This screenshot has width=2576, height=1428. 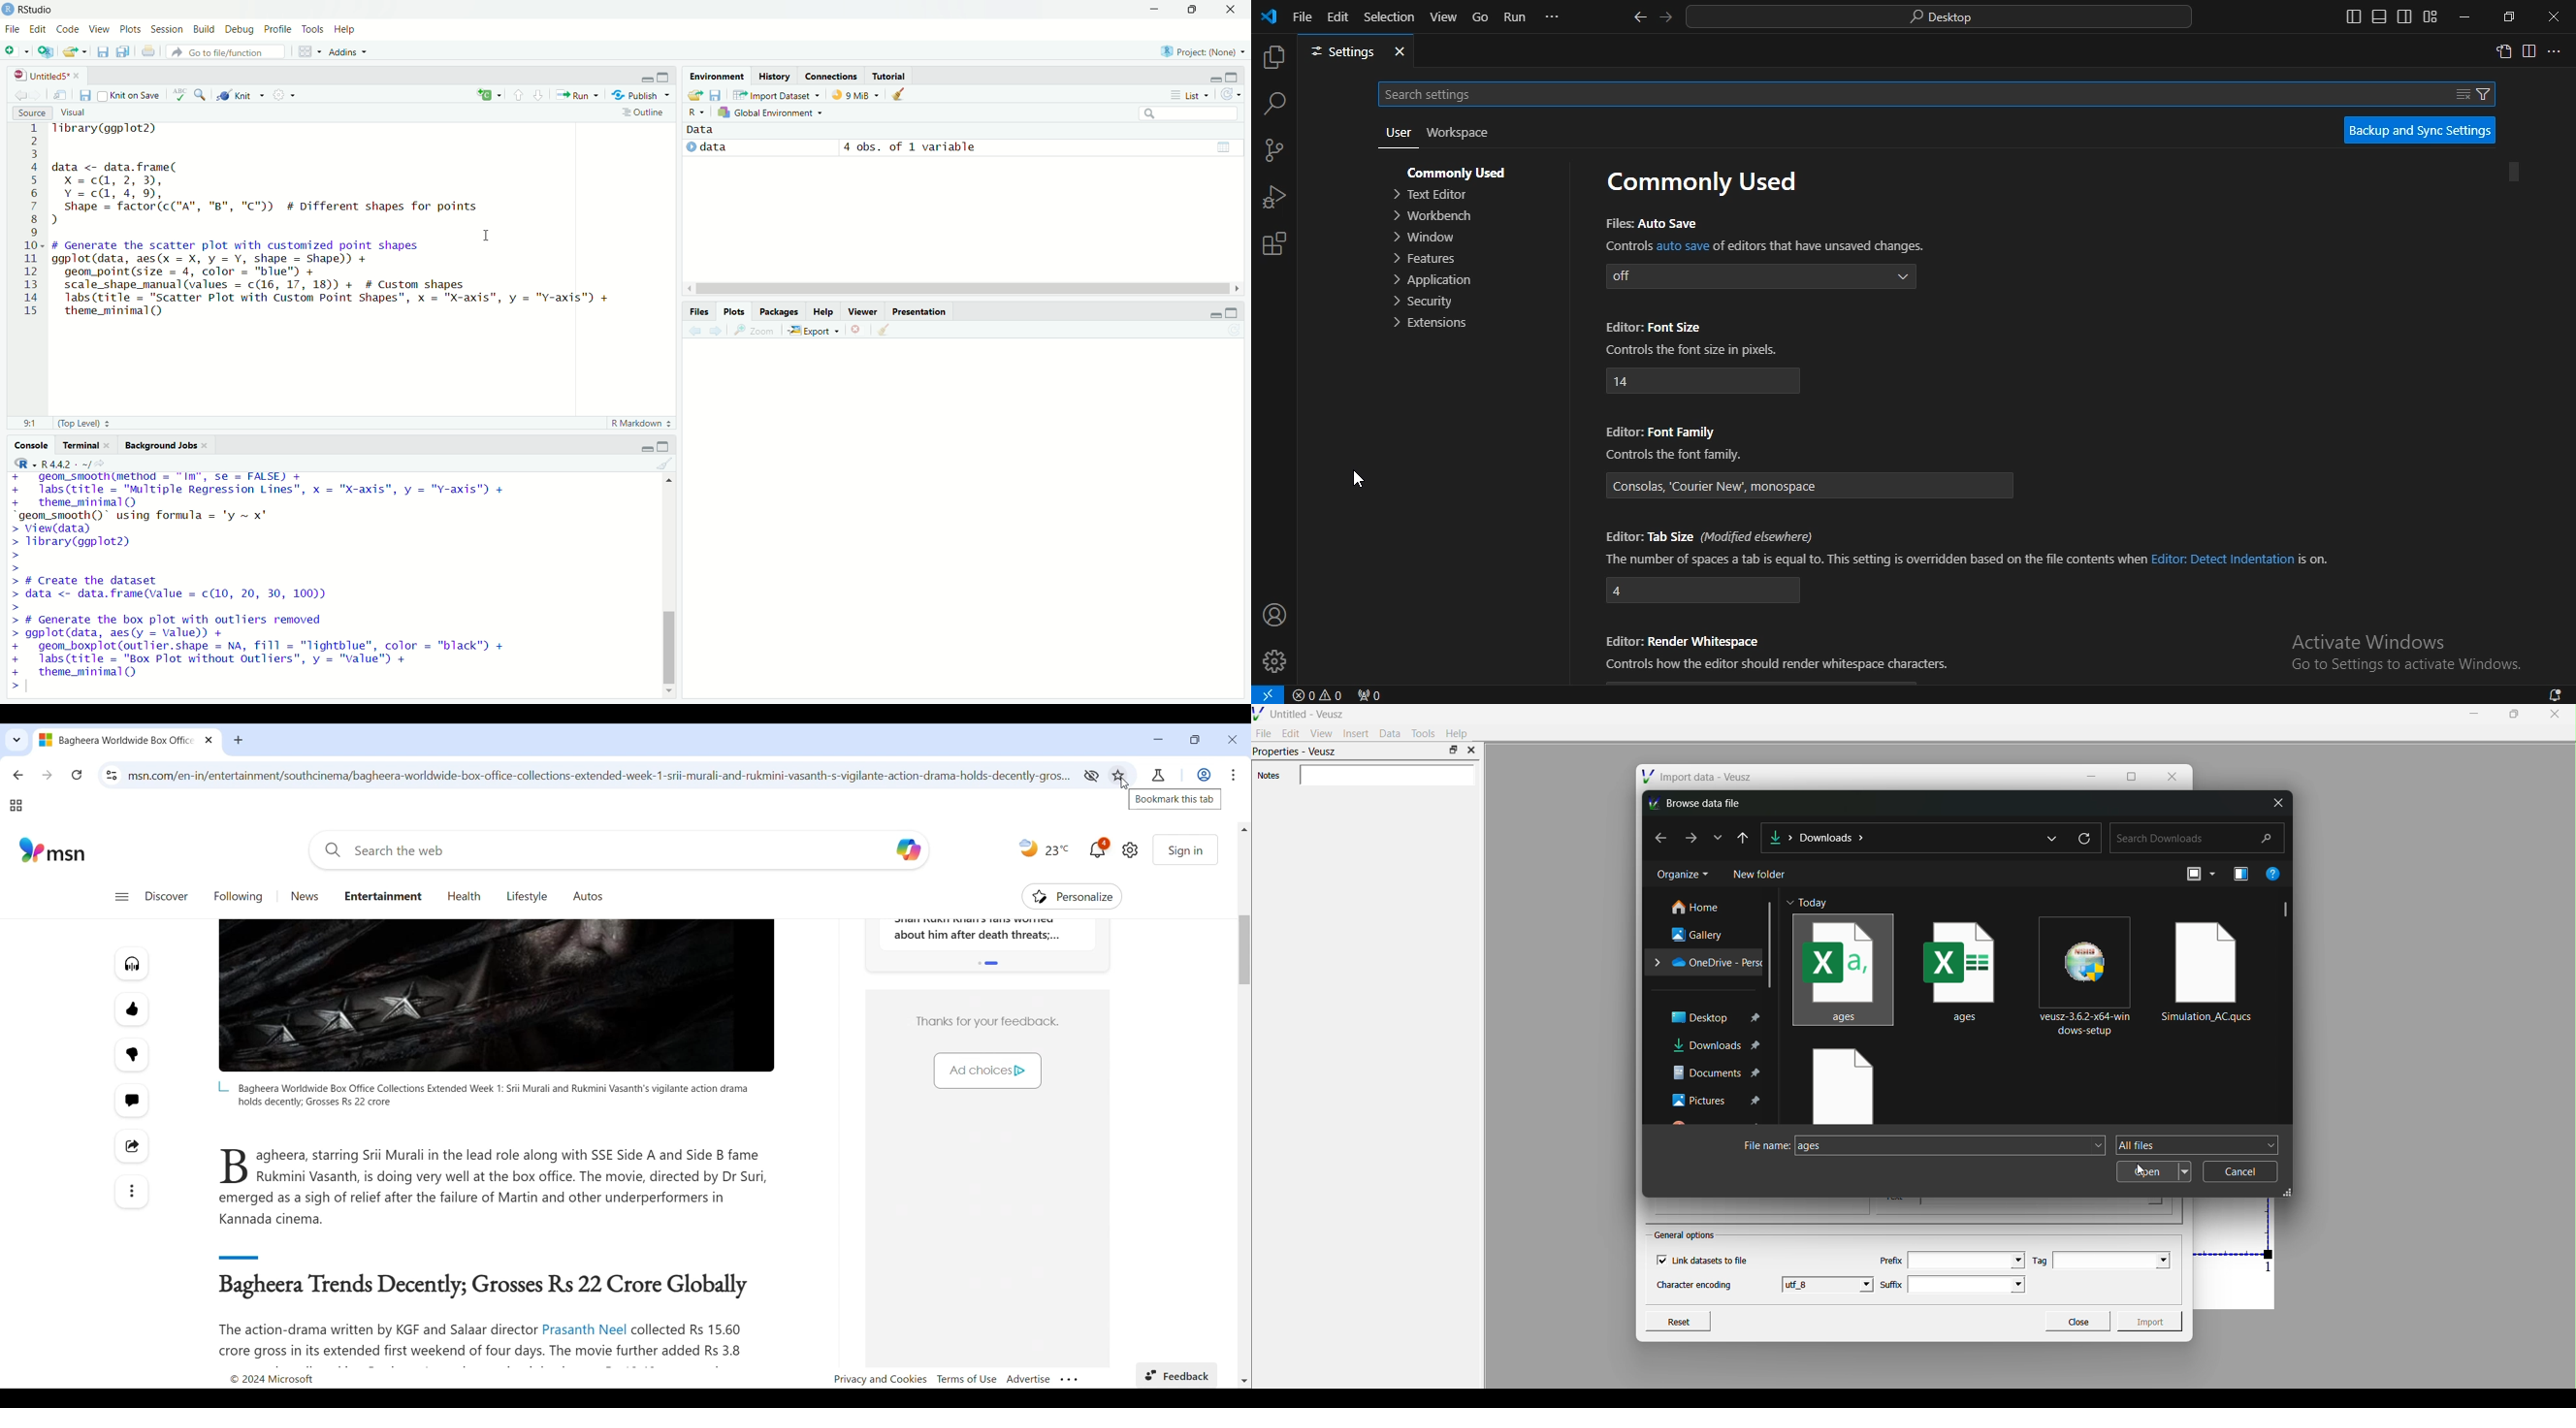 I want to click on Check spelling in the document, so click(x=179, y=94).